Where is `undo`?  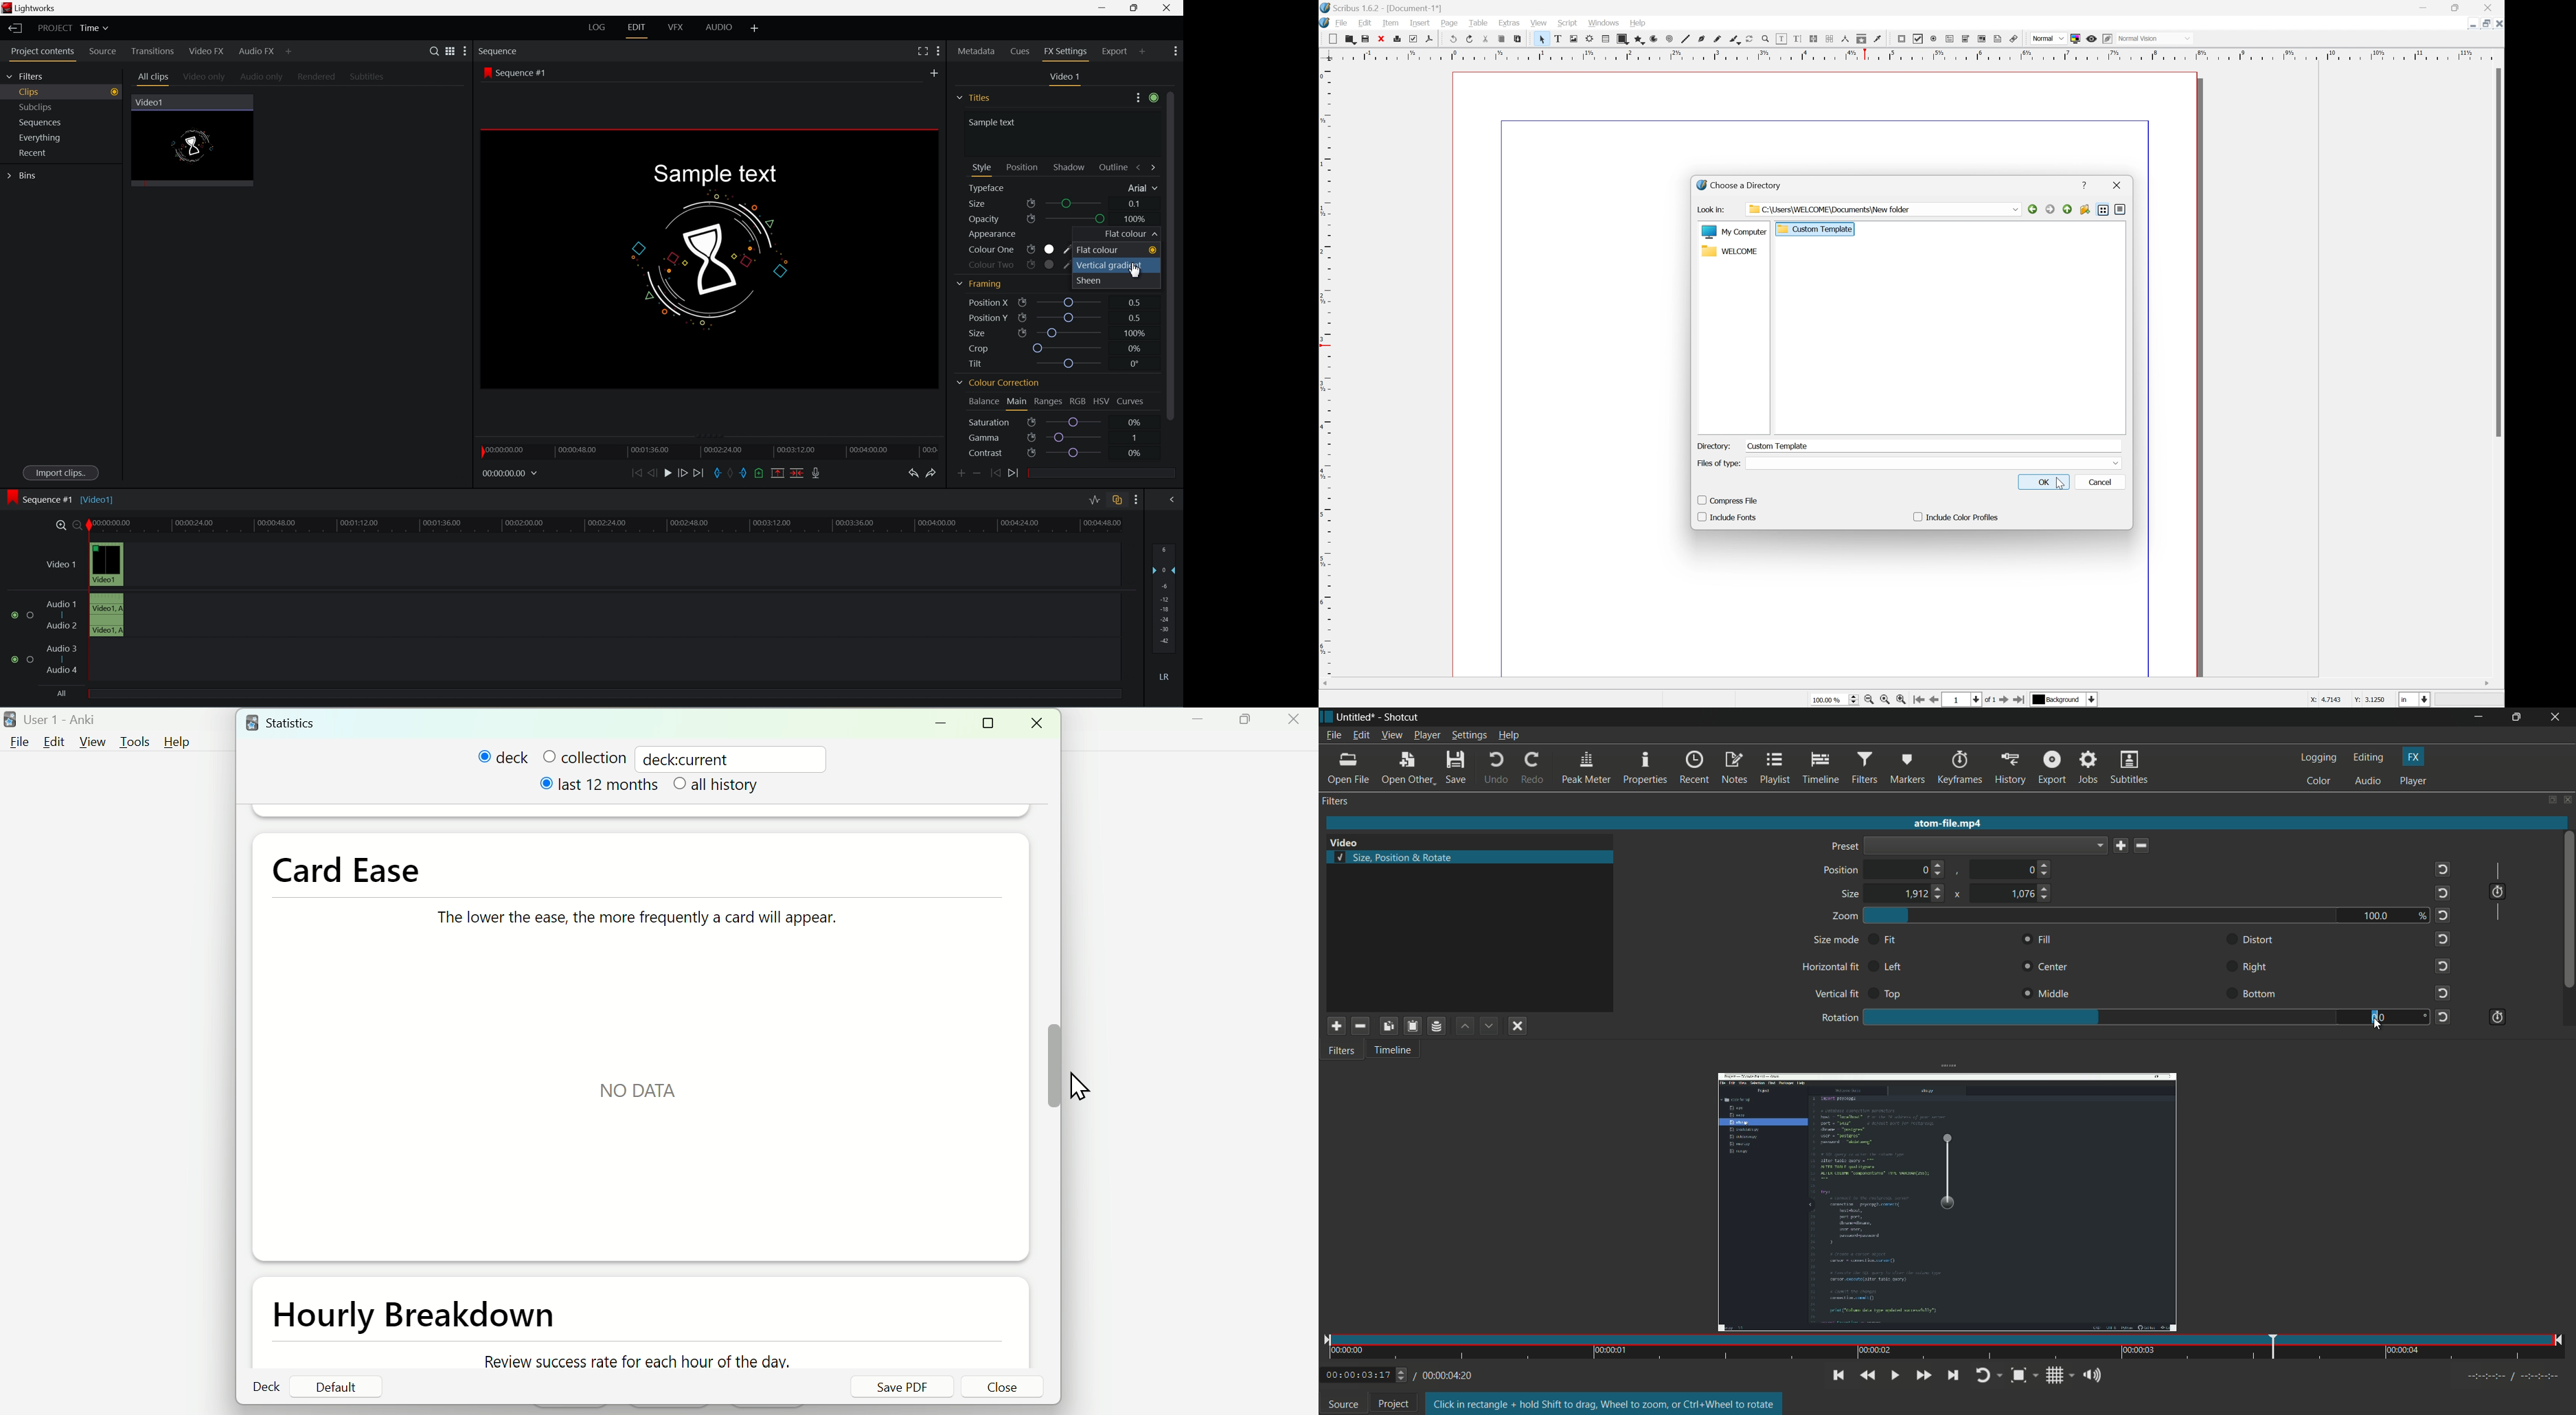 undo is located at coordinates (1452, 38).